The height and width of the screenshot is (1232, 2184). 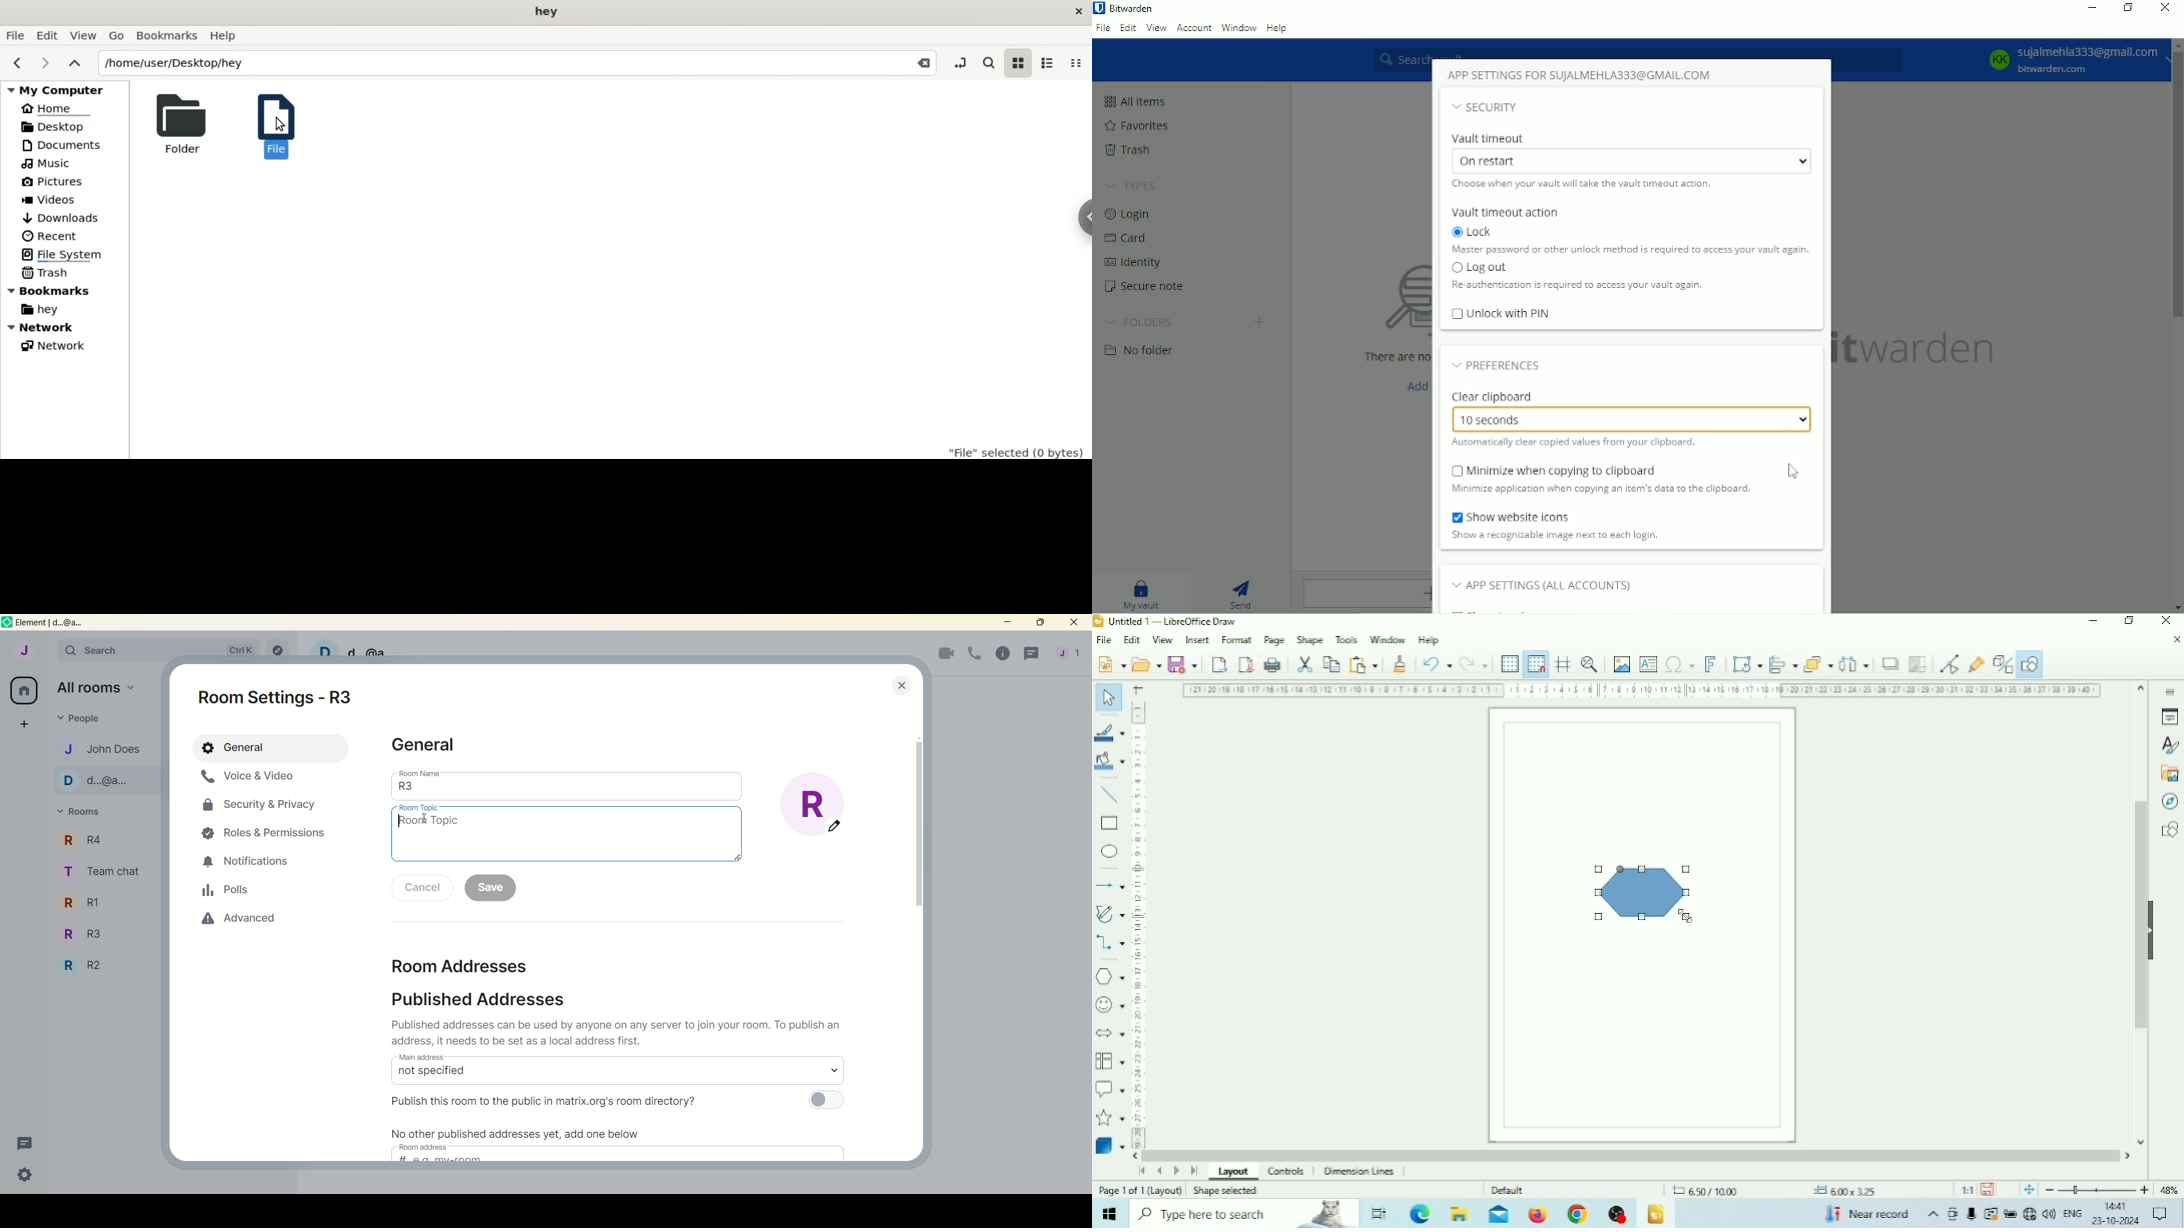 I want to click on Close Document, so click(x=2176, y=639).